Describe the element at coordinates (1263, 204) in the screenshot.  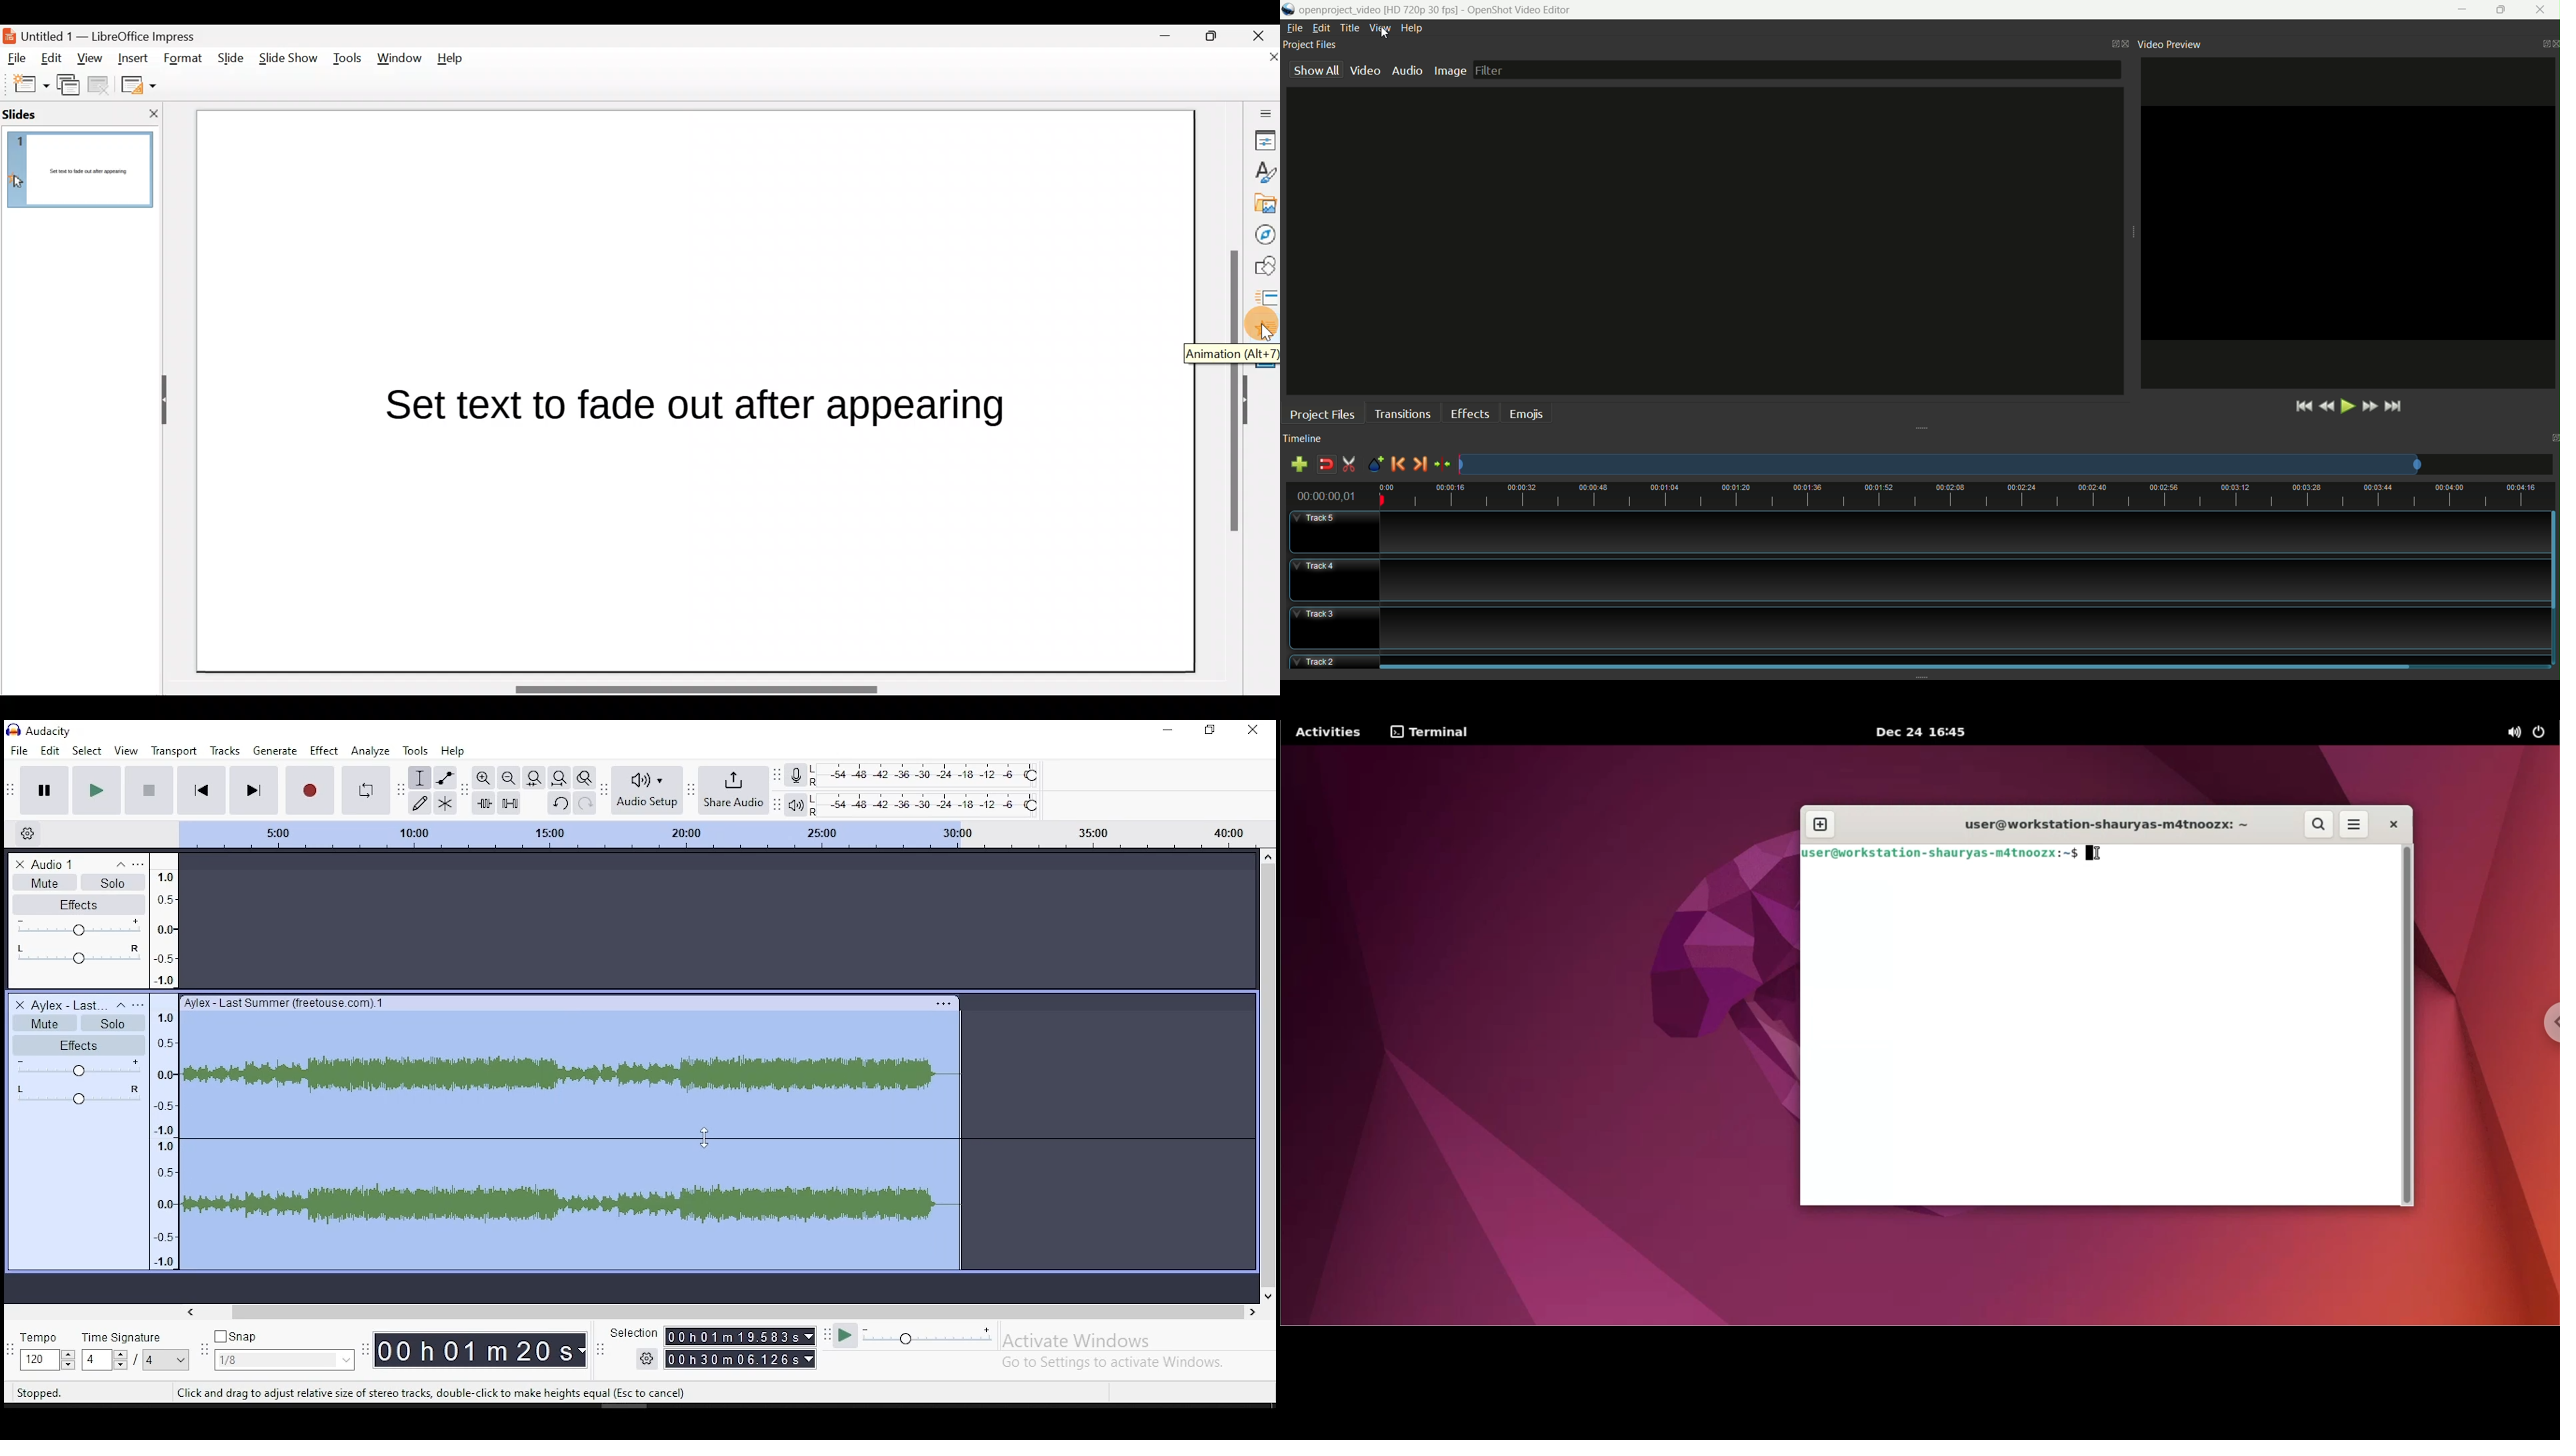
I see `Gallery` at that location.